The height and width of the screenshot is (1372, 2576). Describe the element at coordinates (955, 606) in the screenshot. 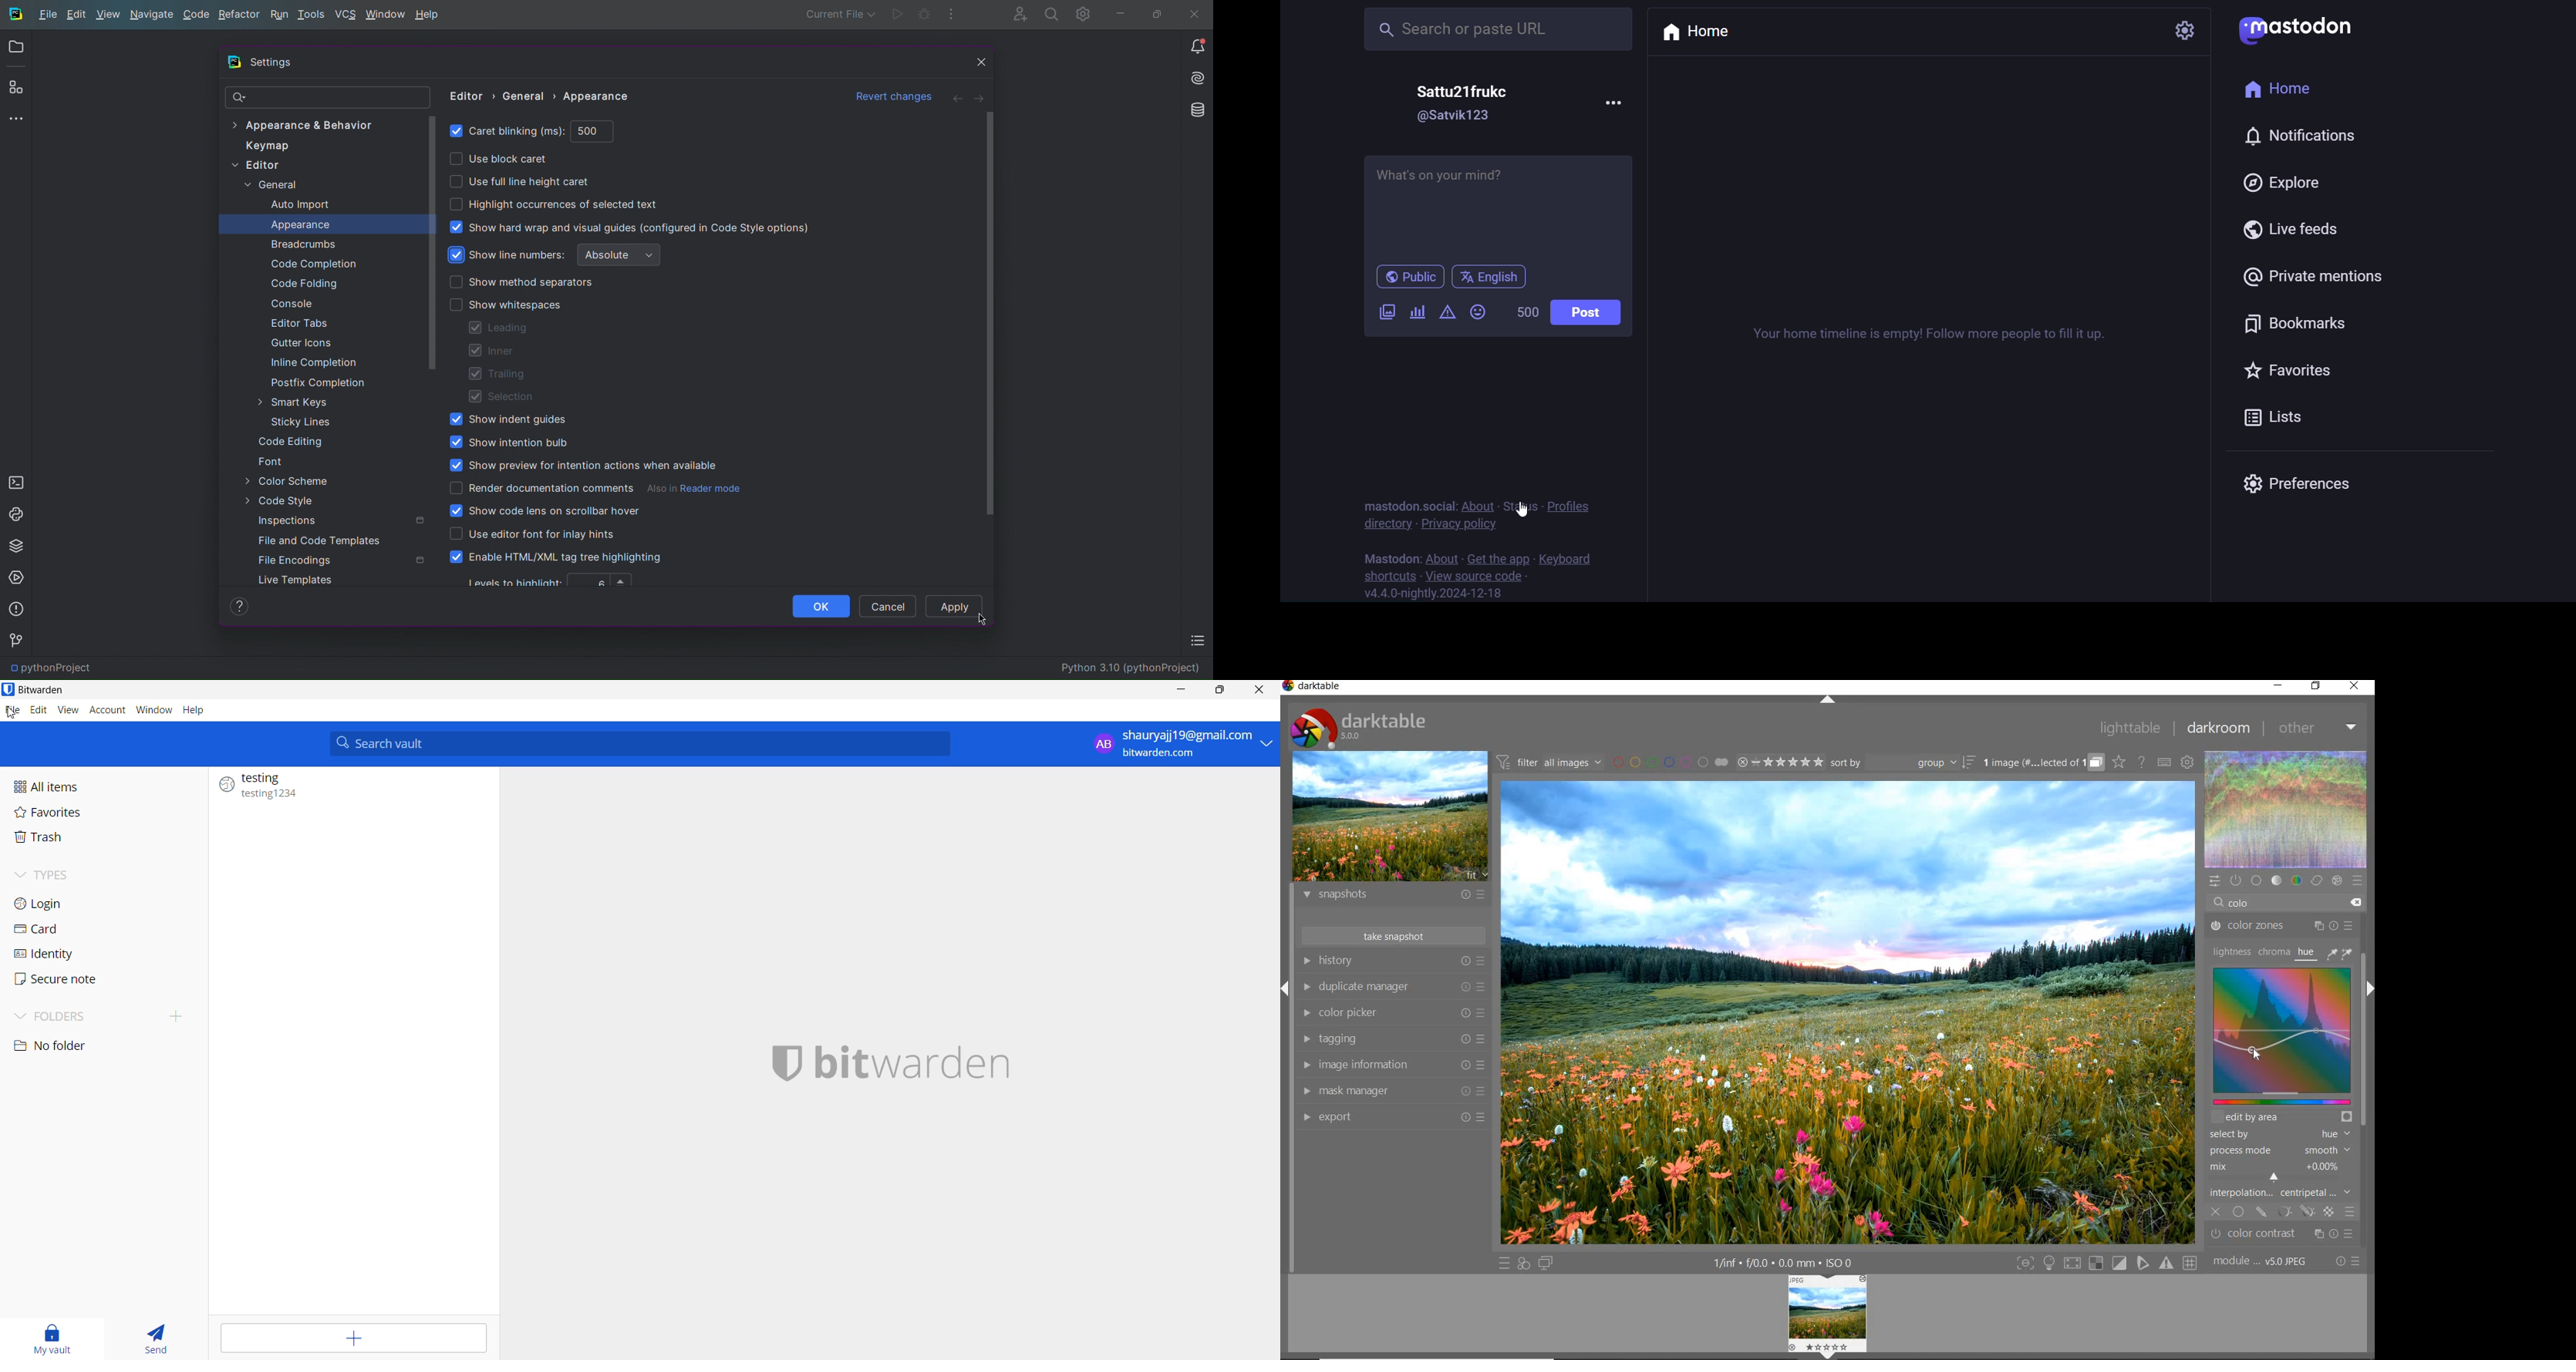

I see `Apply` at that location.